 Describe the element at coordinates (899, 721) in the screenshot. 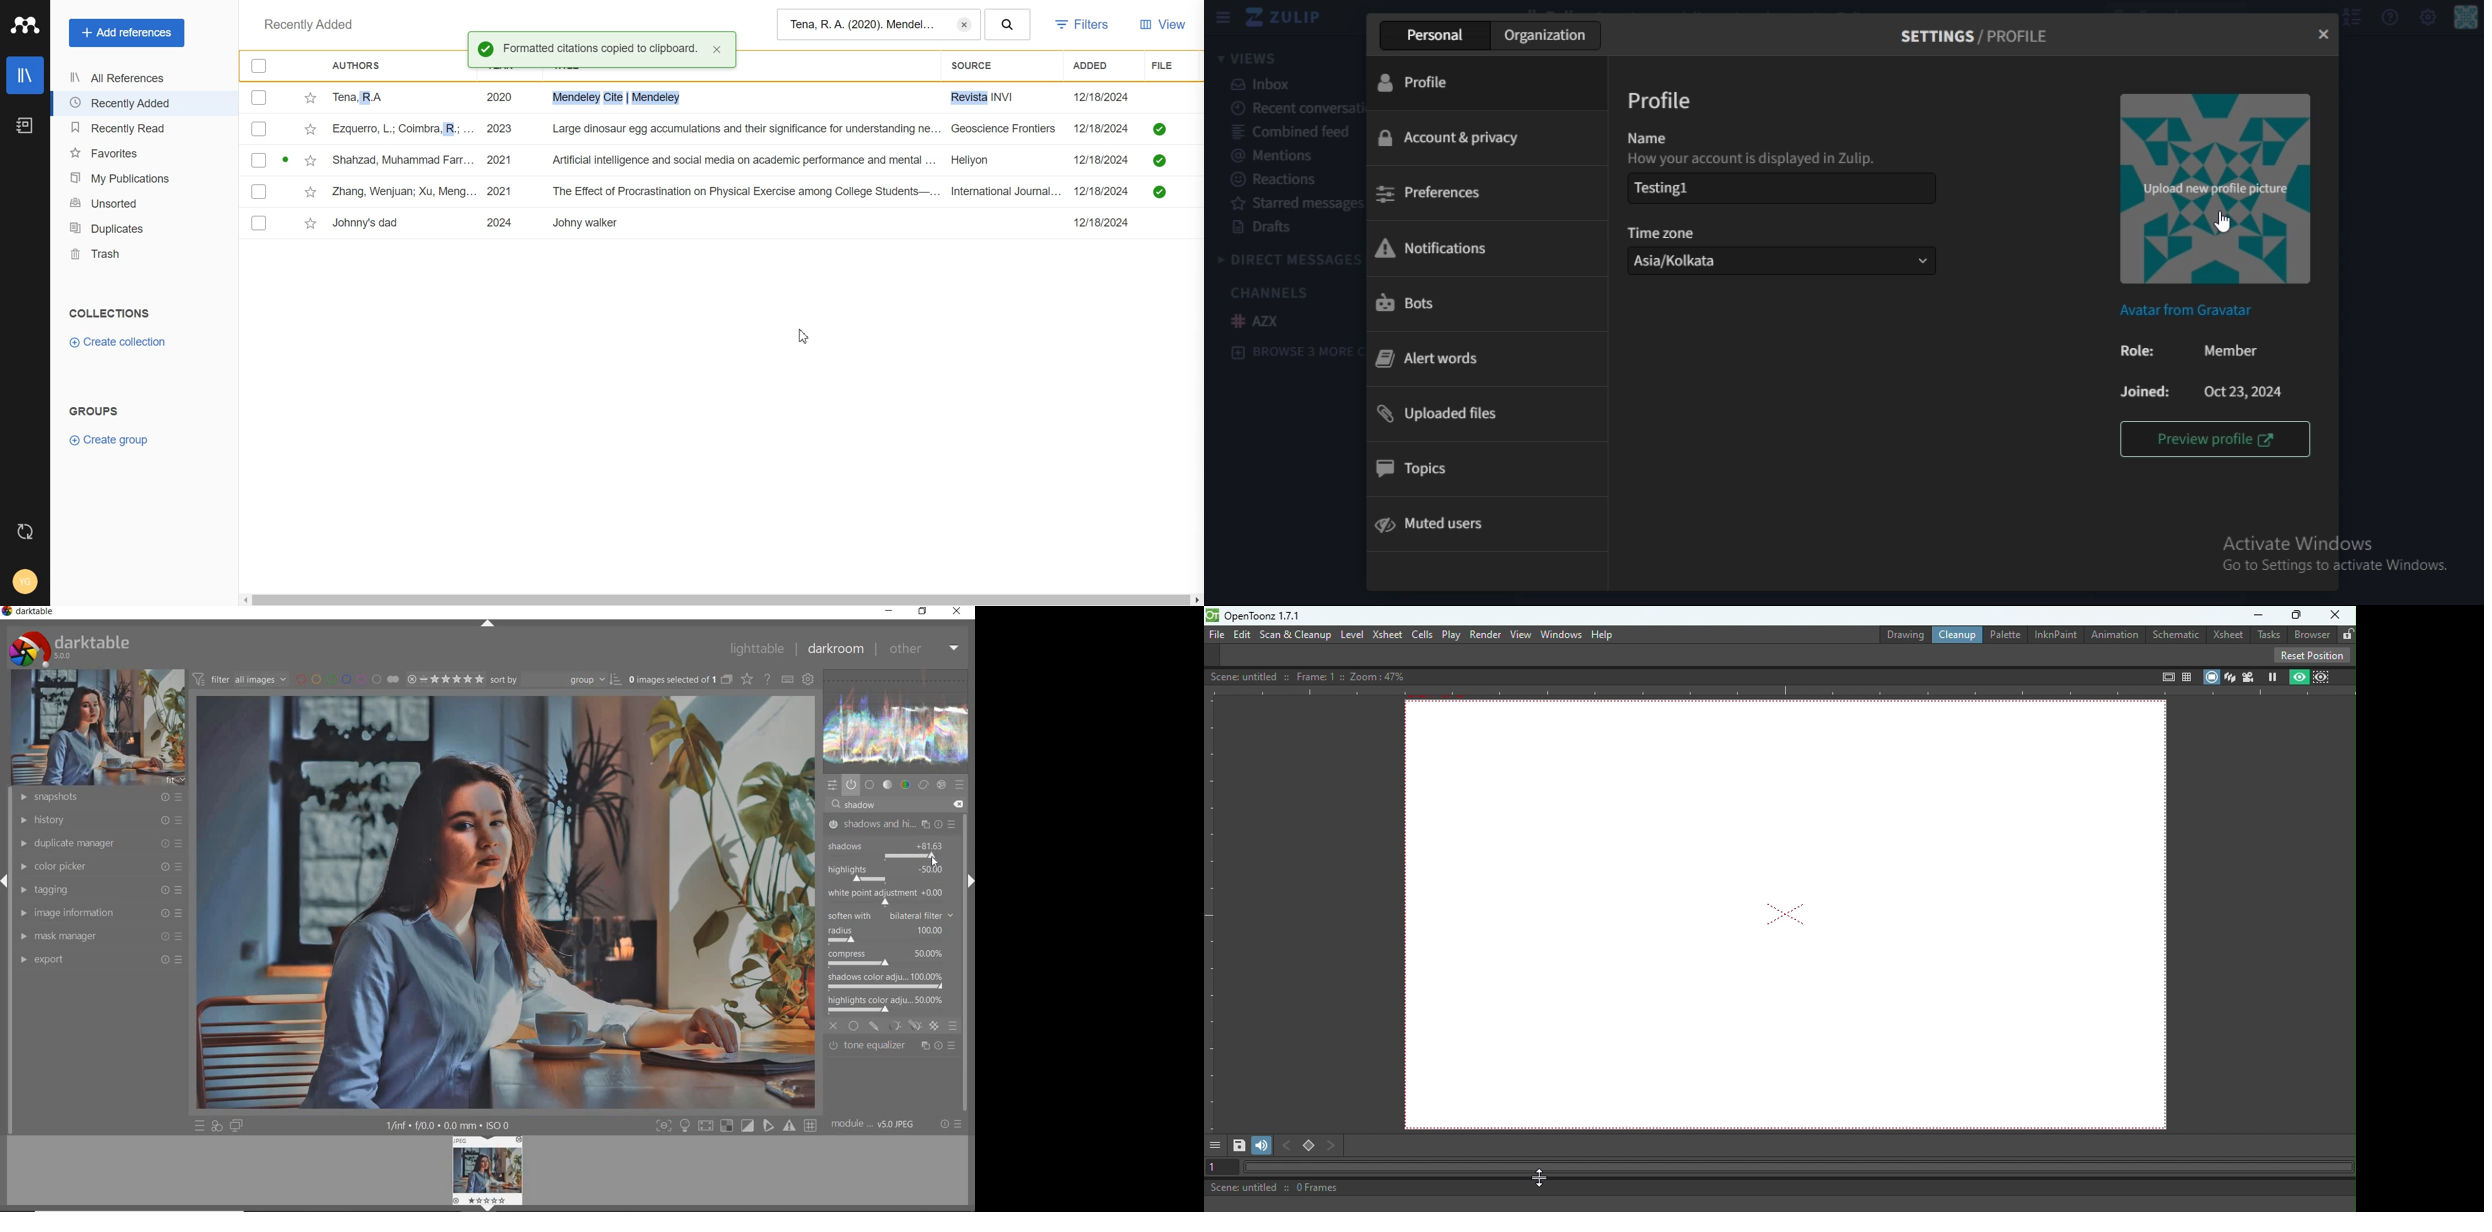

I see `waveform` at that location.